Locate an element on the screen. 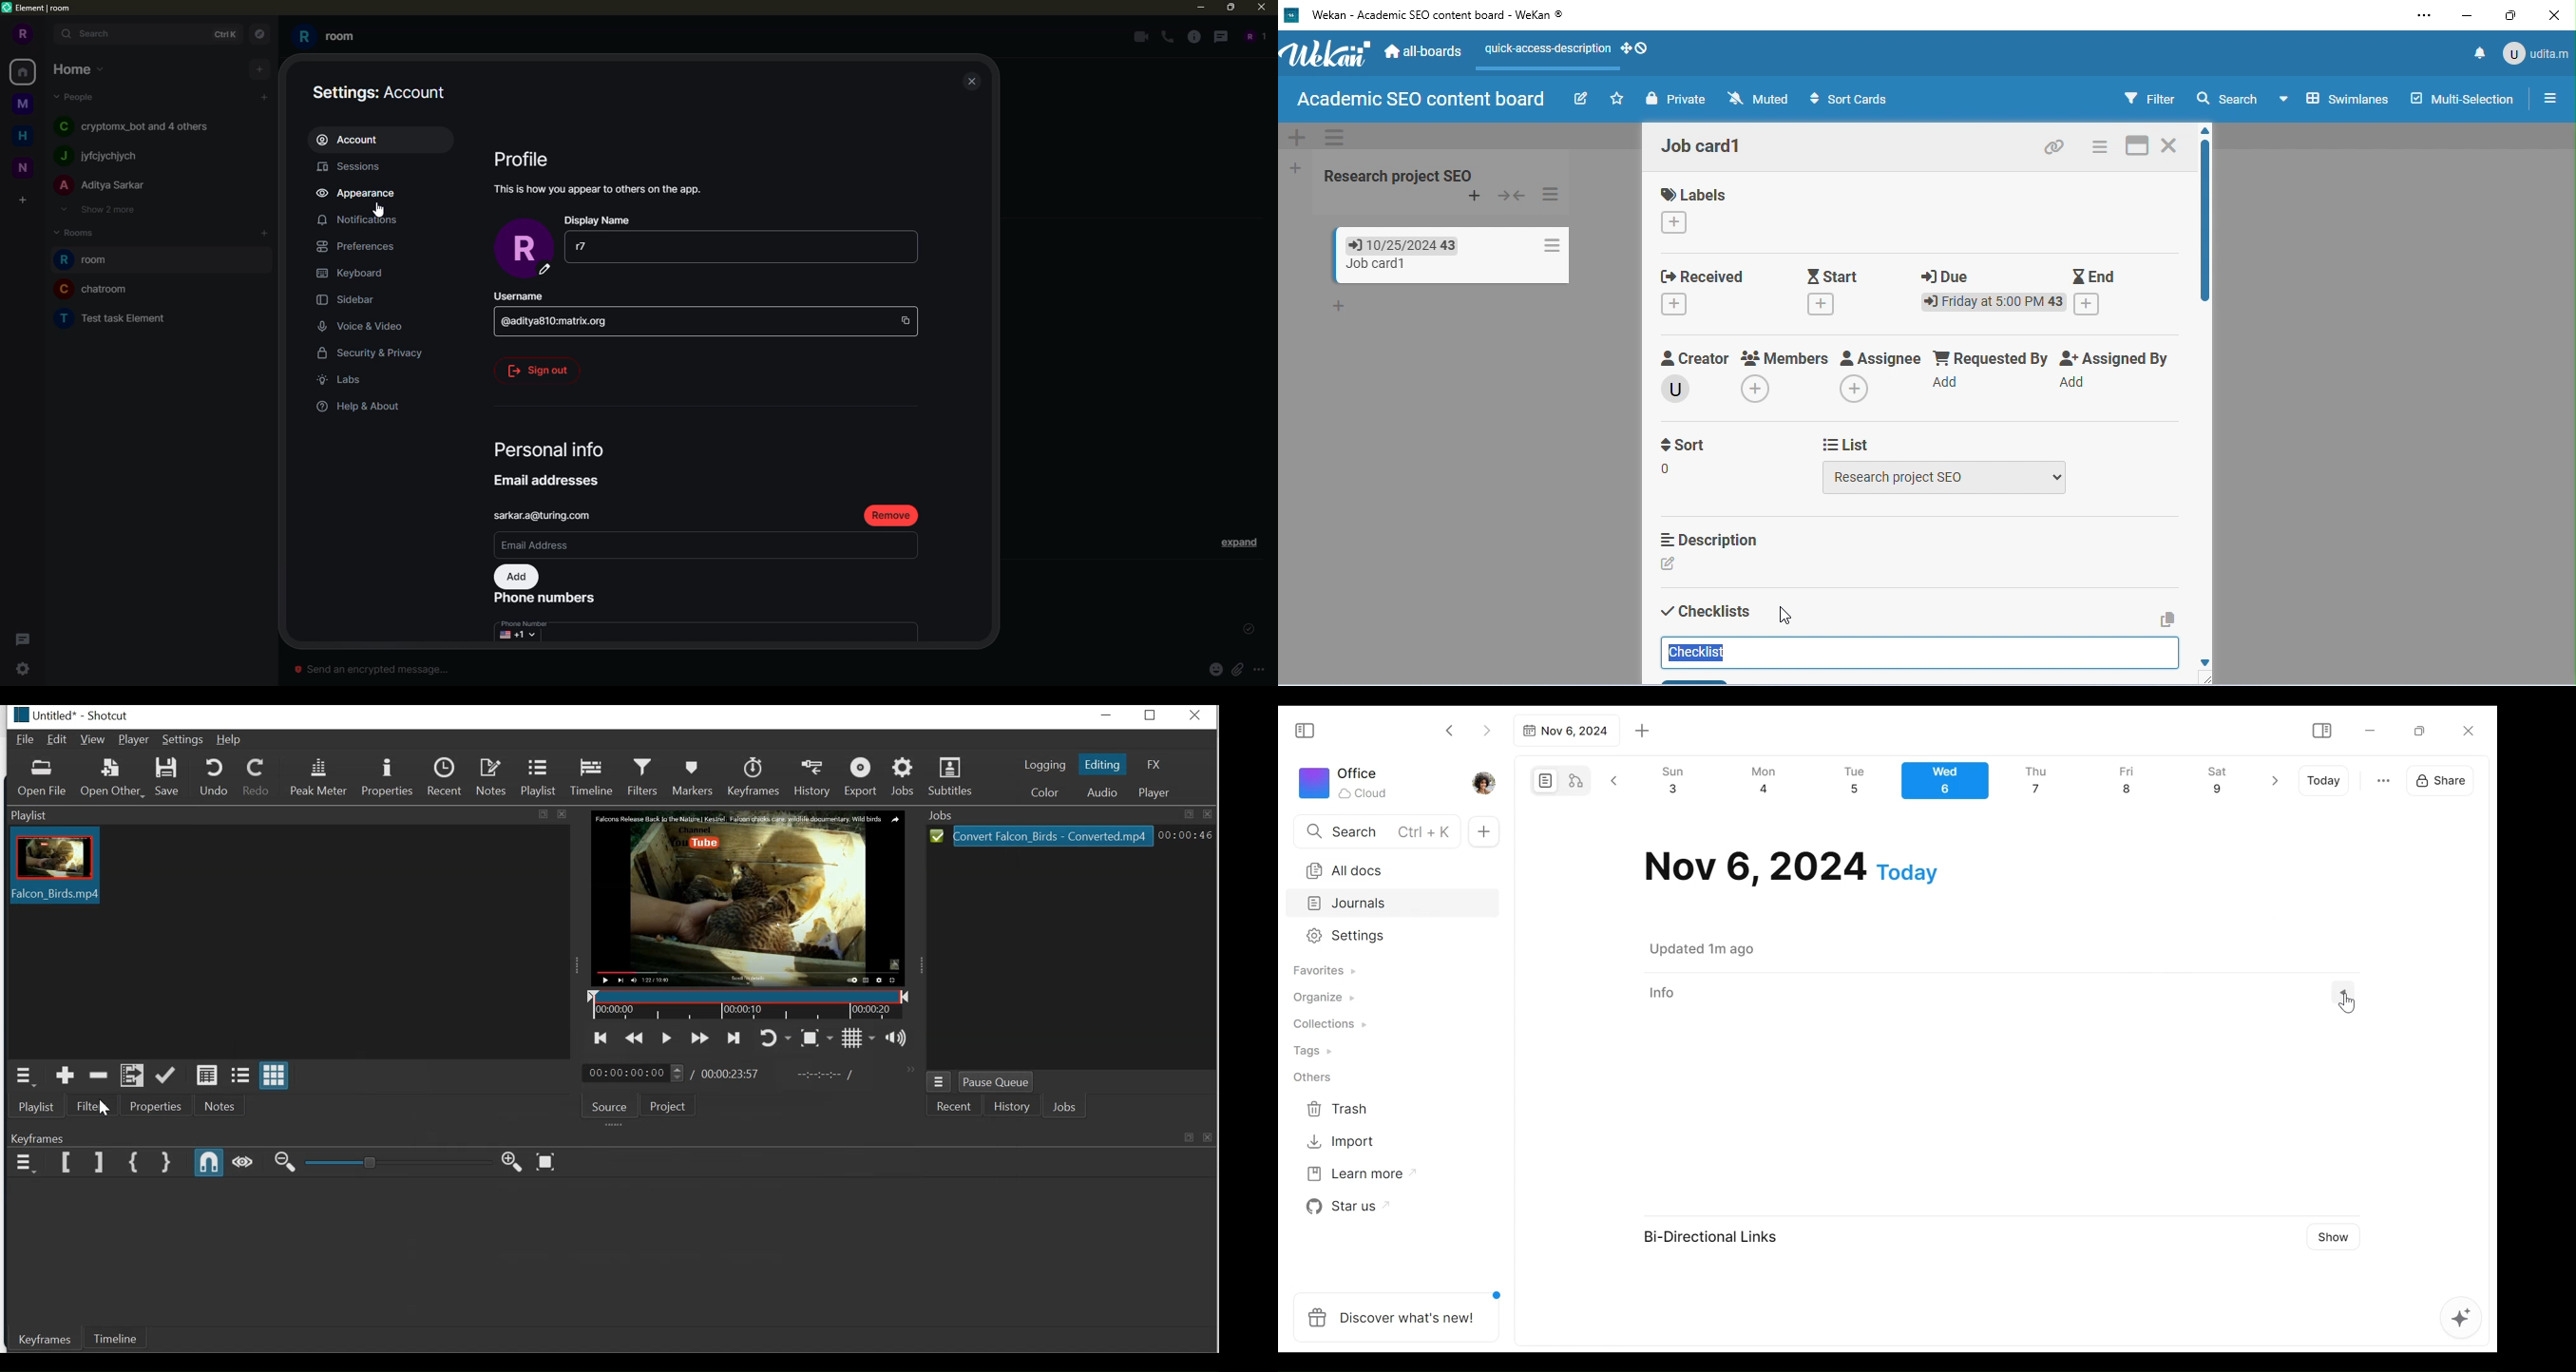 The image size is (2576, 1372). Export is located at coordinates (864, 778).